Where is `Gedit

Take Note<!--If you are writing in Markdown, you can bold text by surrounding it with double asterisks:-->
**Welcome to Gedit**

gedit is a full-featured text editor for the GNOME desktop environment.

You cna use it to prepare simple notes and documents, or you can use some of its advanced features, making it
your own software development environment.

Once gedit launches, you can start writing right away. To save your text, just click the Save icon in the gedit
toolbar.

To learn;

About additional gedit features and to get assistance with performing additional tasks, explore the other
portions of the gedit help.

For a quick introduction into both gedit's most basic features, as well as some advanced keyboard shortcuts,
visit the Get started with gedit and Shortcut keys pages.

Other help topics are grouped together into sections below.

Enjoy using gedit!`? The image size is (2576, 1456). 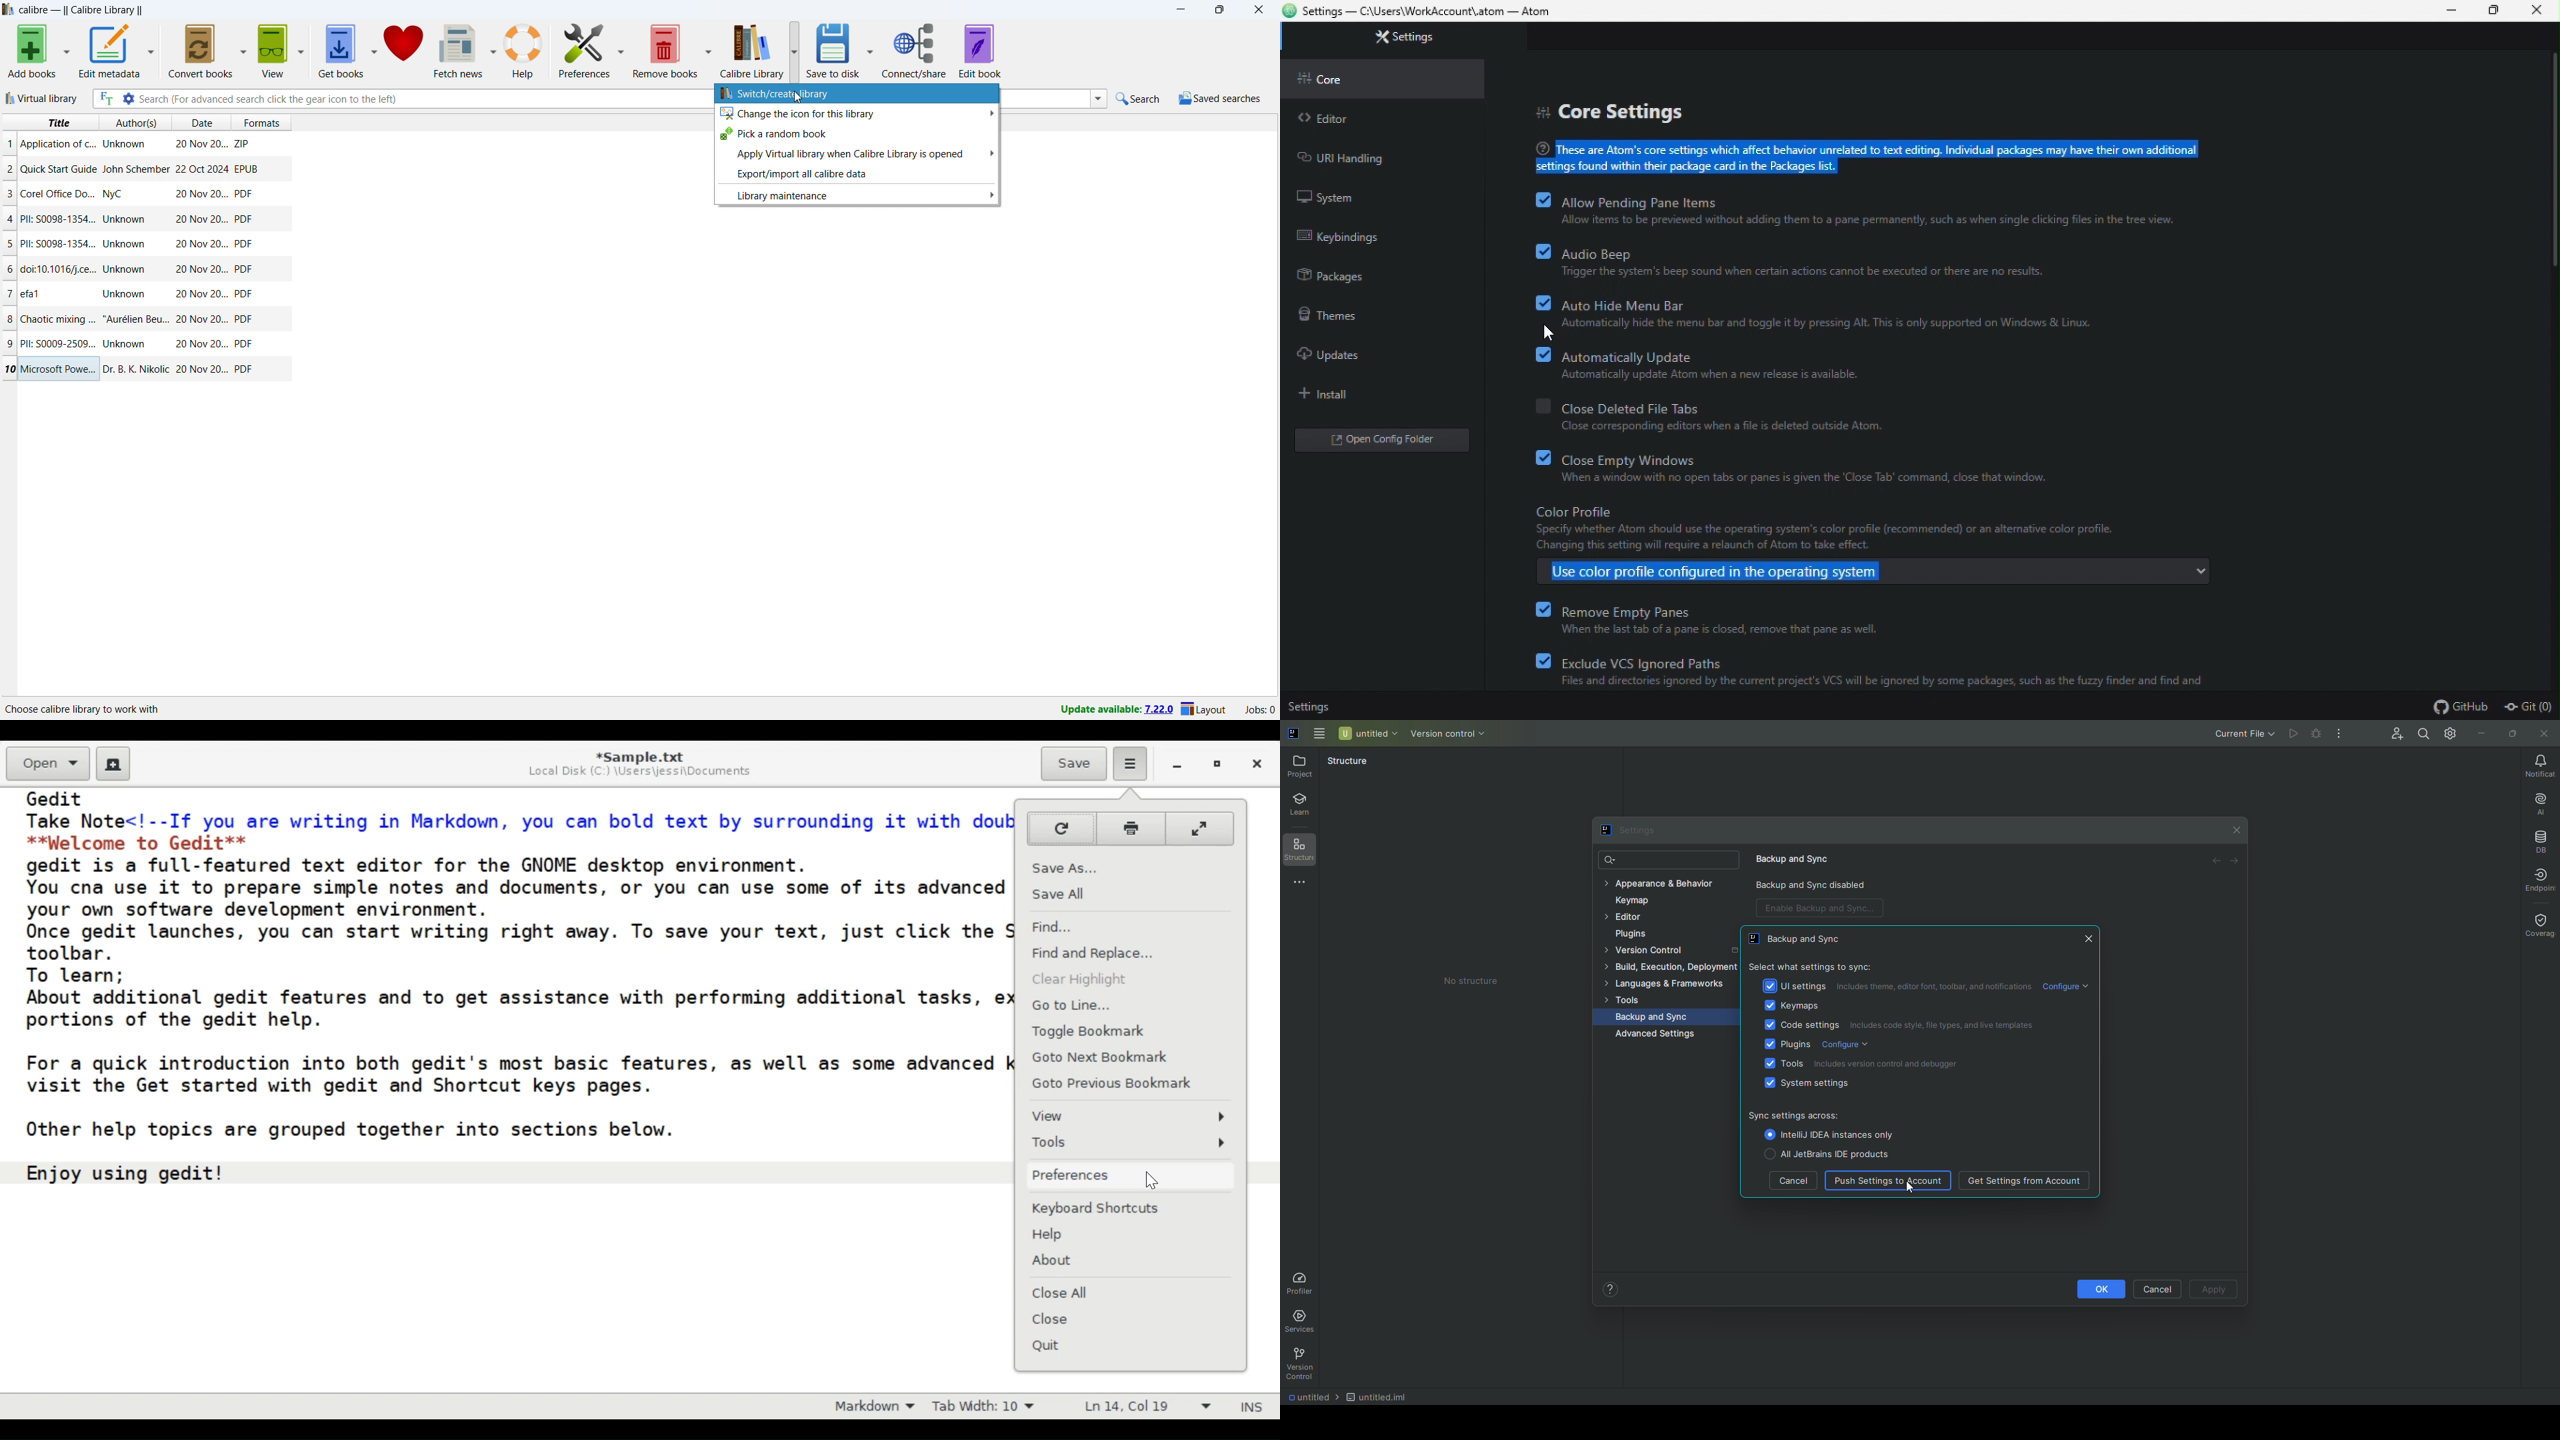
Gedit

Take Note<!--If you are writing in Markdown, you can bold text by surrounding it with double asterisks:-->
**Welcome to Gedit**

gedit is a full-featured text editor for the GNOME desktop environment.

You cna use it to prepare simple notes and documents, or you can use some of its advanced features, making it
your own software development environment.

Once gedit launches, you can start writing right away. To save your text, just click the Save icon in the gedit
toolbar.

To learn;

About additional gedit features and to get assistance with performing additional tasks, explore the other
portions of the gedit help.

For a quick introduction into both gedit's most basic features, as well as some advanced keyboard shortcuts,
visit the Get started with gedit and Shortcut keys pages.

Other help topics are grouped together into sections below.

Enjoy using gedit! is located at coordinates (507, 1001).